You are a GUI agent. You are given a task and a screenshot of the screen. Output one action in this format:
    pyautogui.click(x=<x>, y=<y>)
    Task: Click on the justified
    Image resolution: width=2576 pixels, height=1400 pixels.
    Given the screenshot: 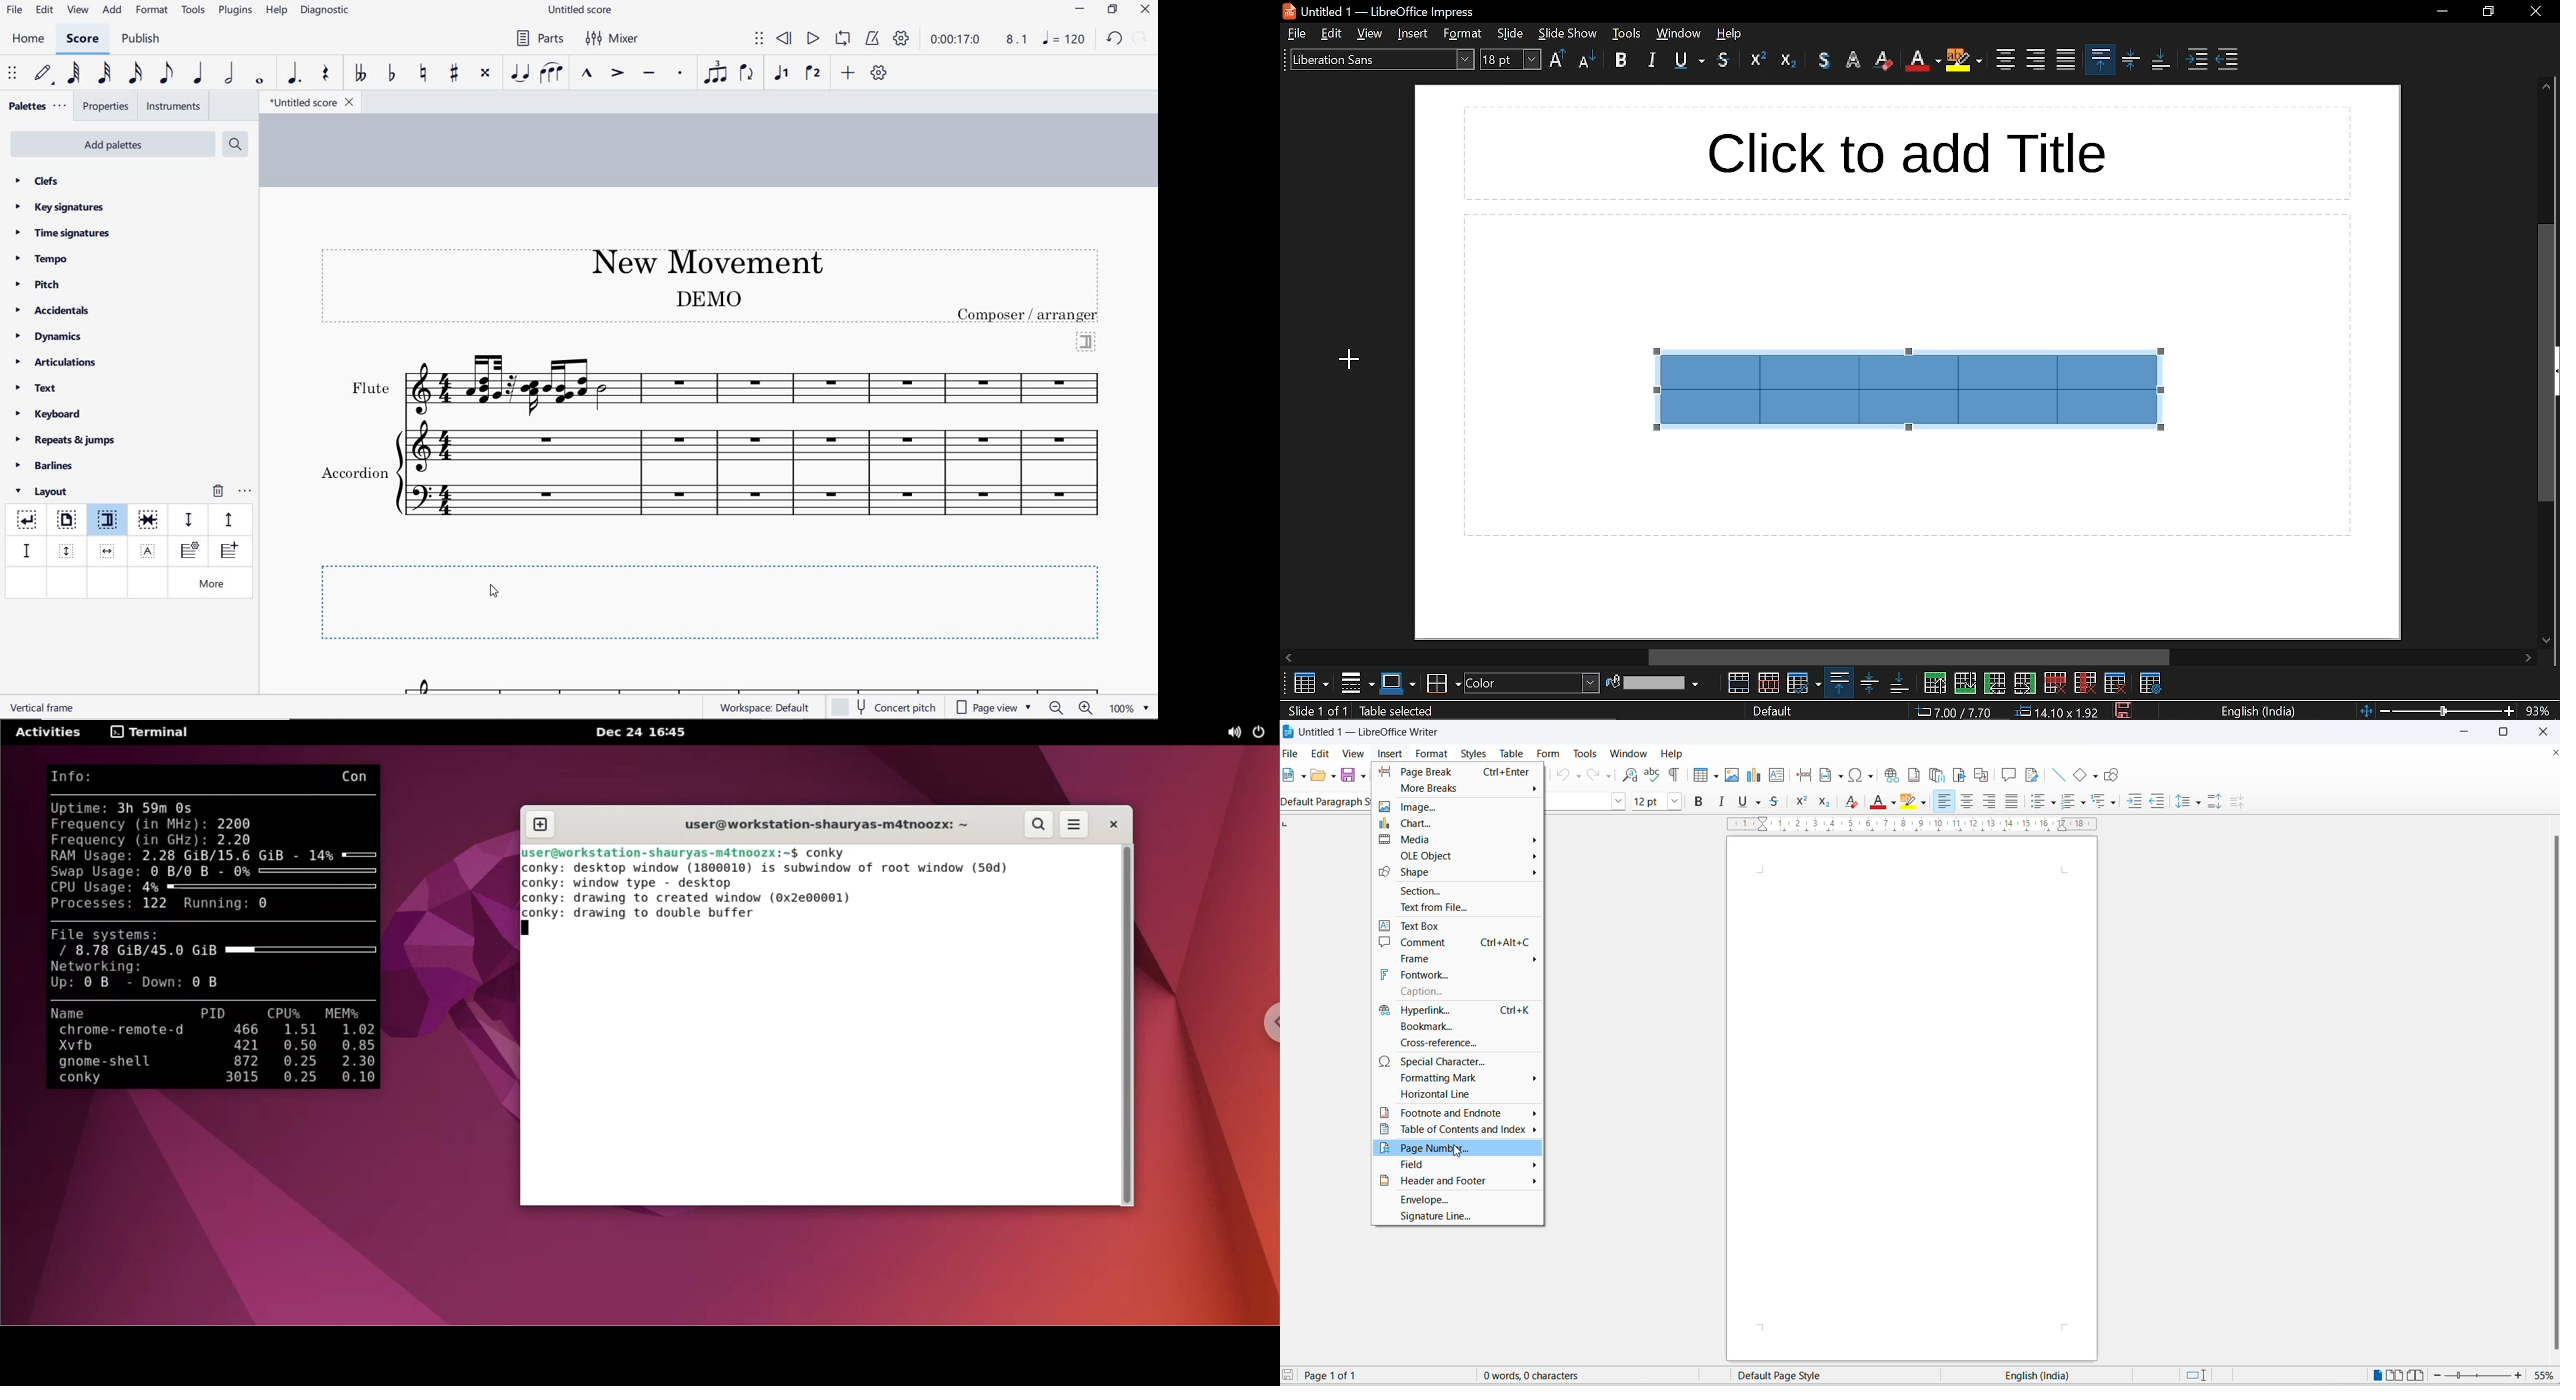 What is the action you would take?
    pyautogui.click(x=2066, y=61)
    